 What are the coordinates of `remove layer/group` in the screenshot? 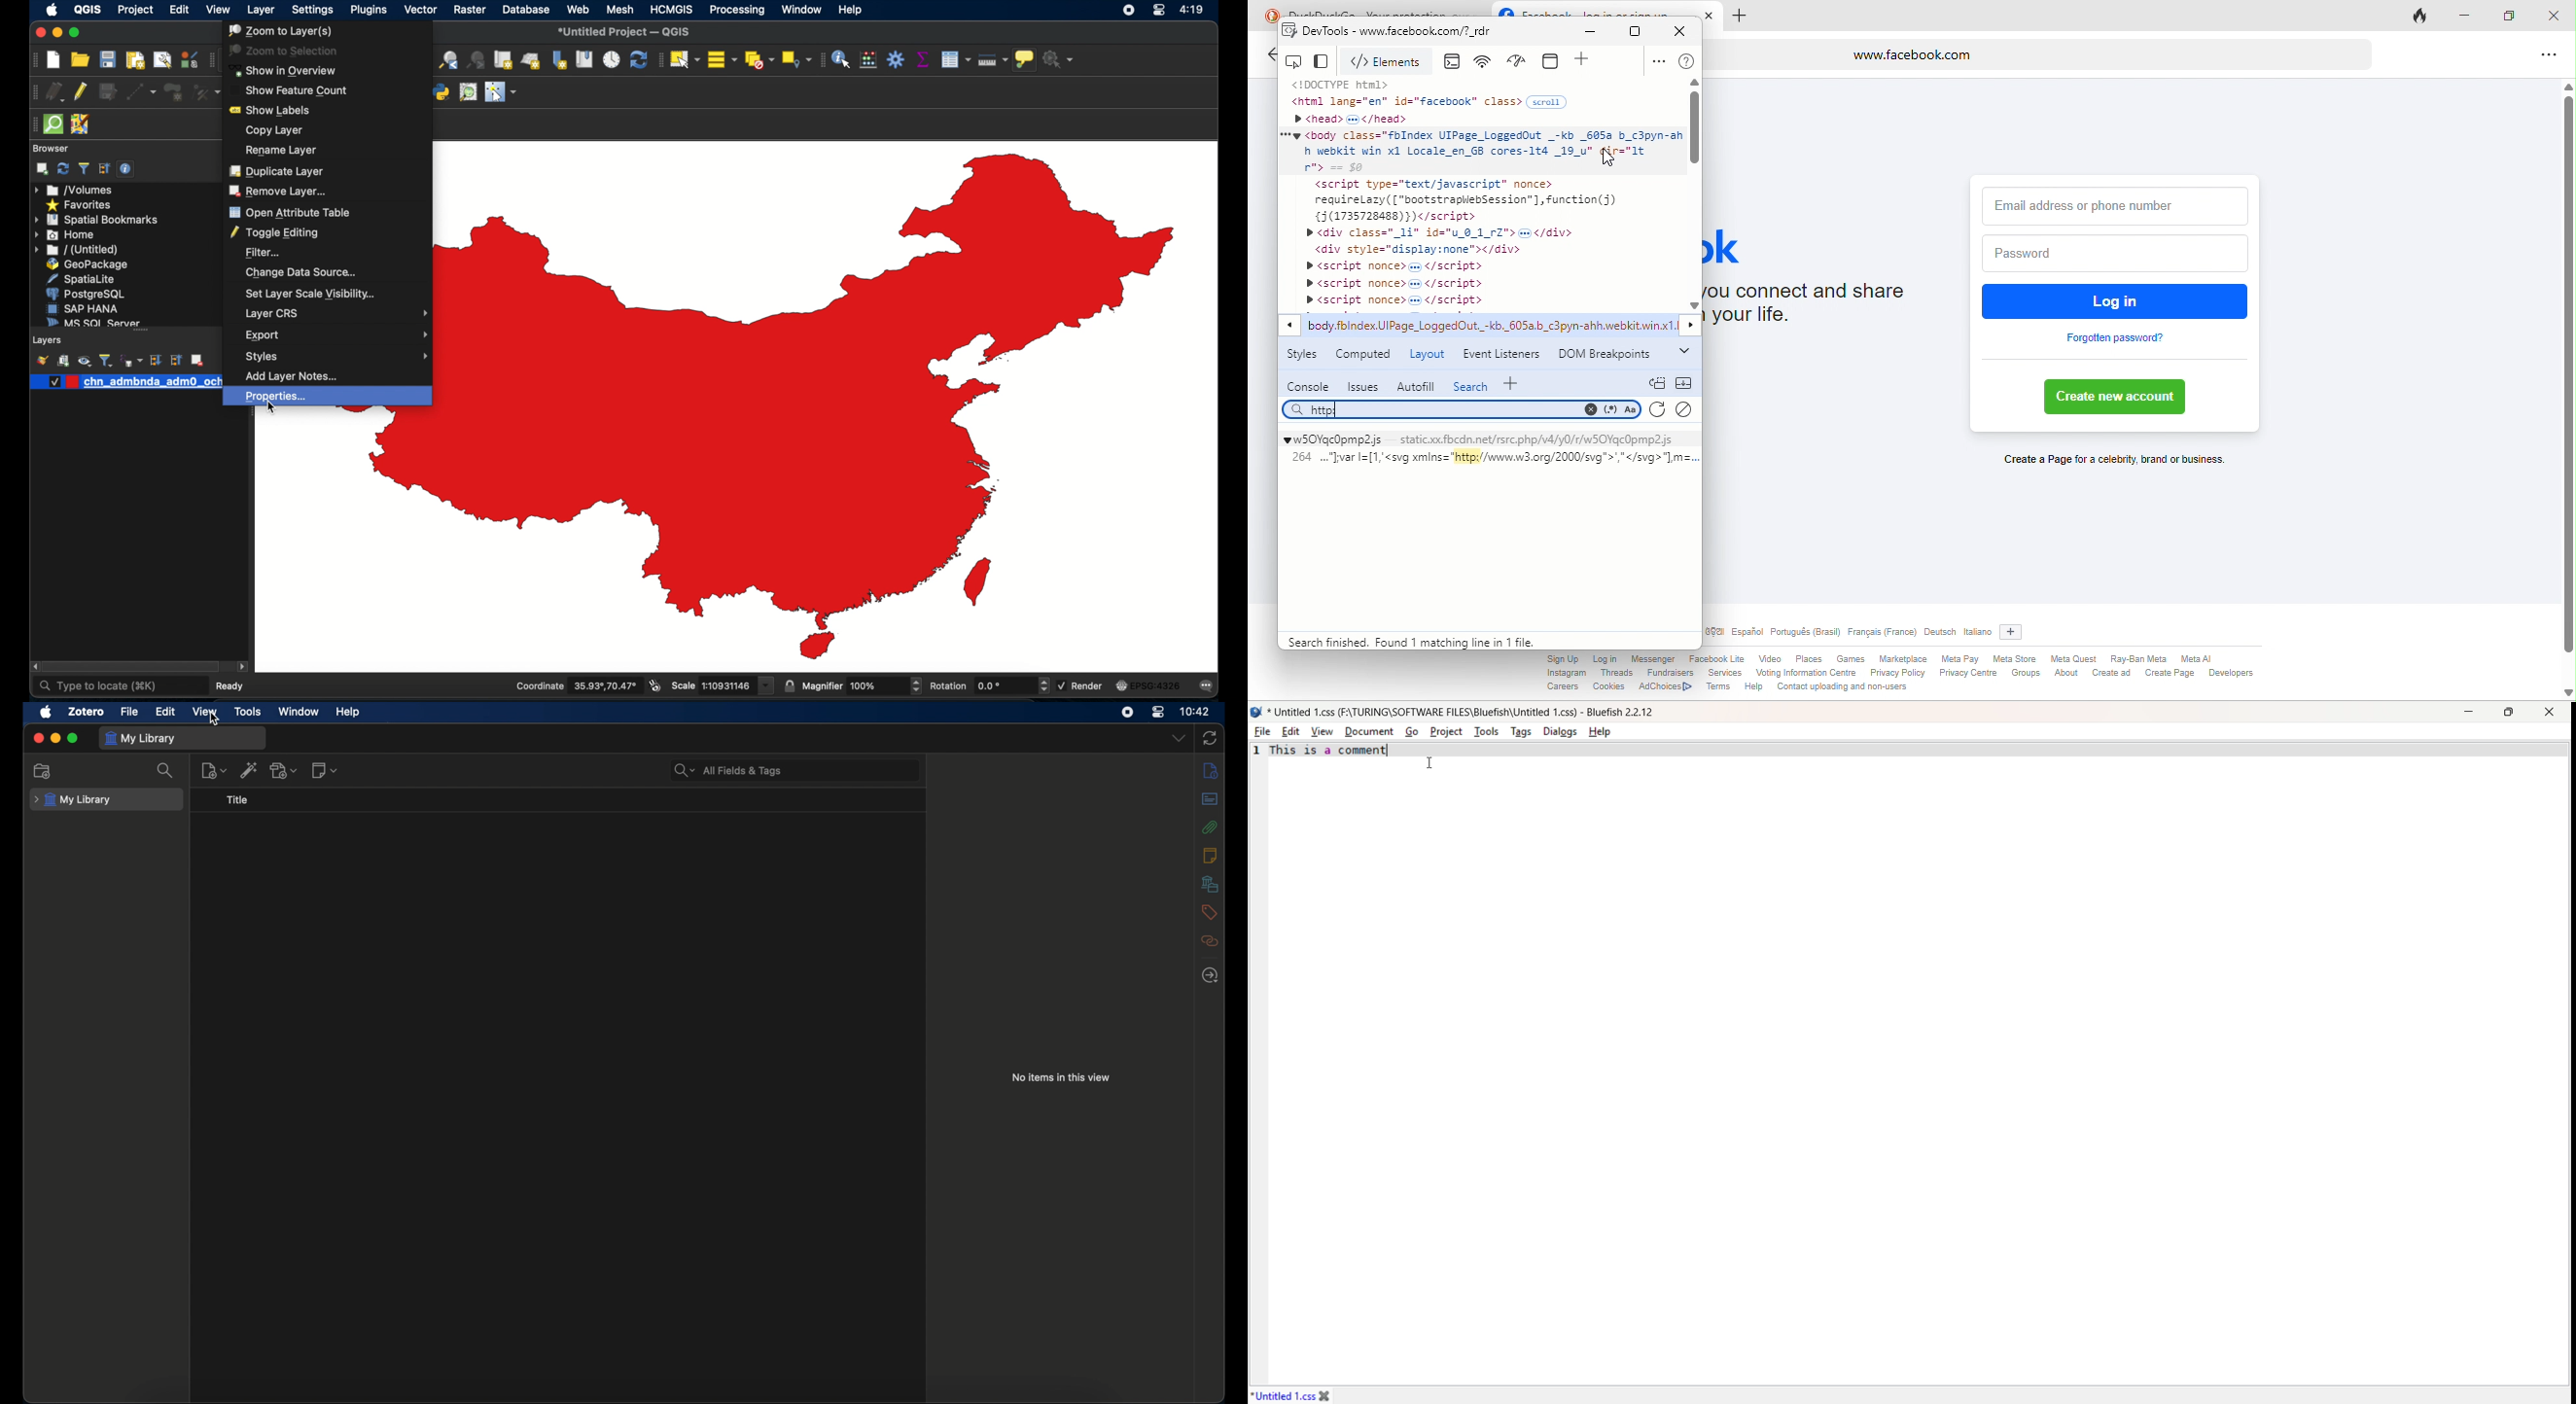 It's located at (197, 360).